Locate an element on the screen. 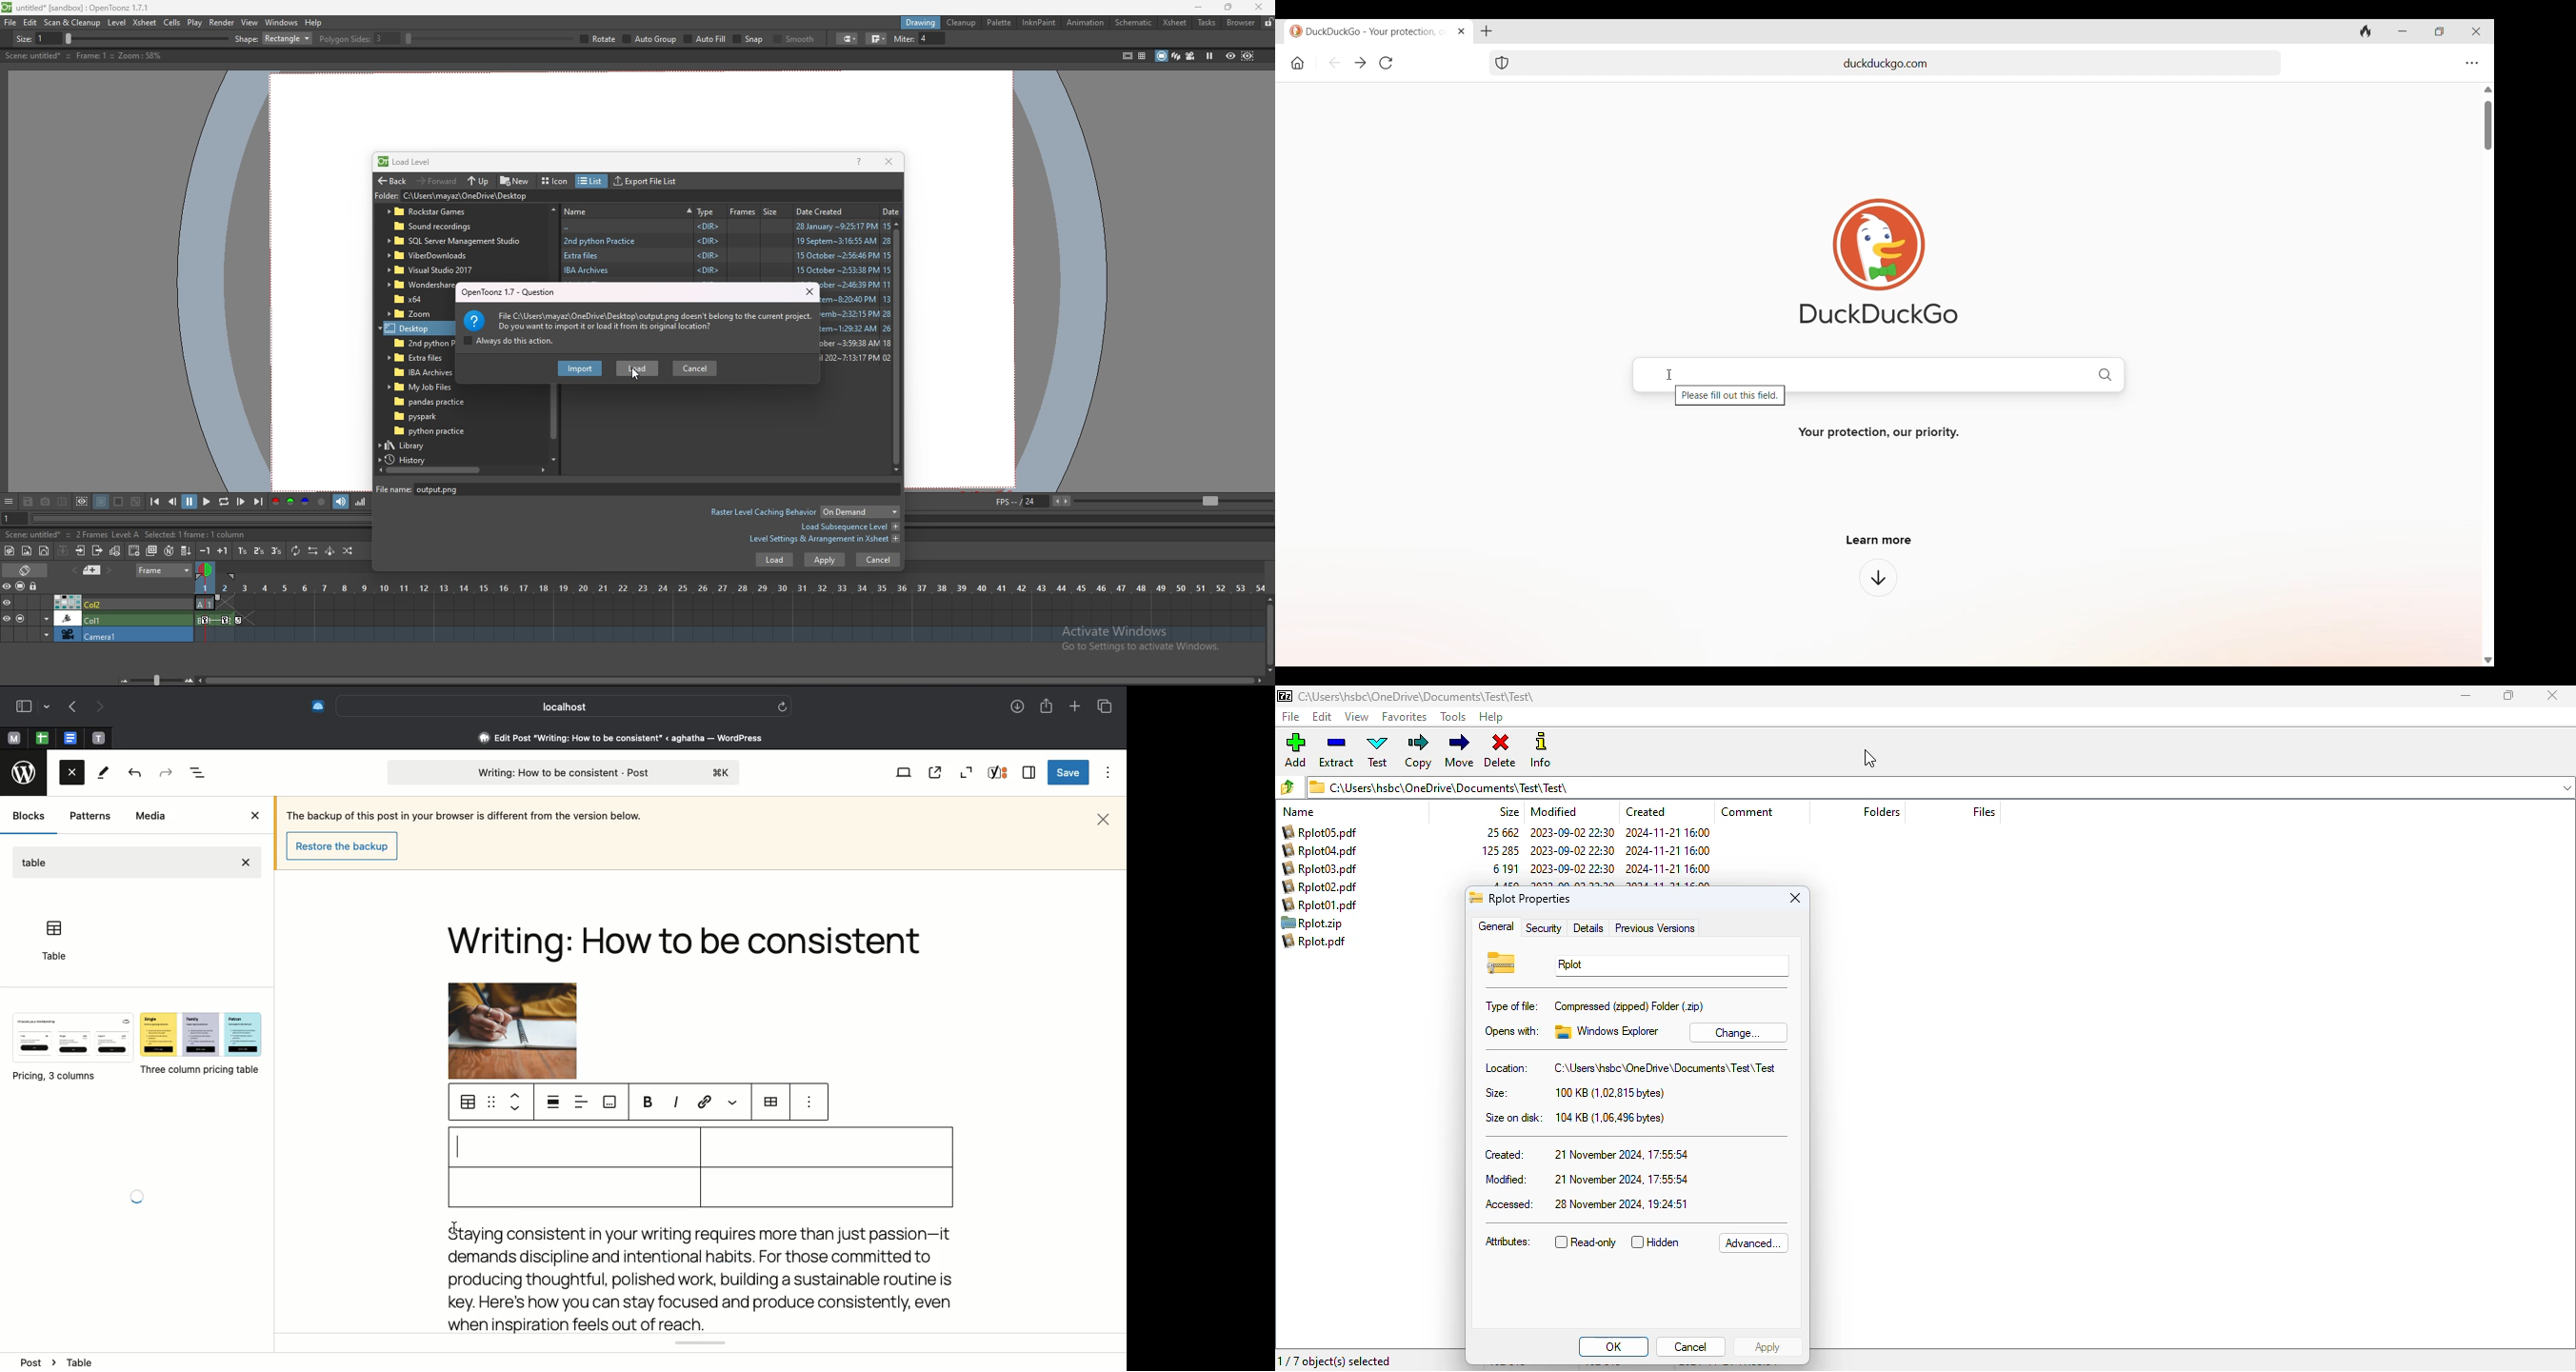 This screenshot has height=1372, width=2576. file name is located at coordinates (451, 489).